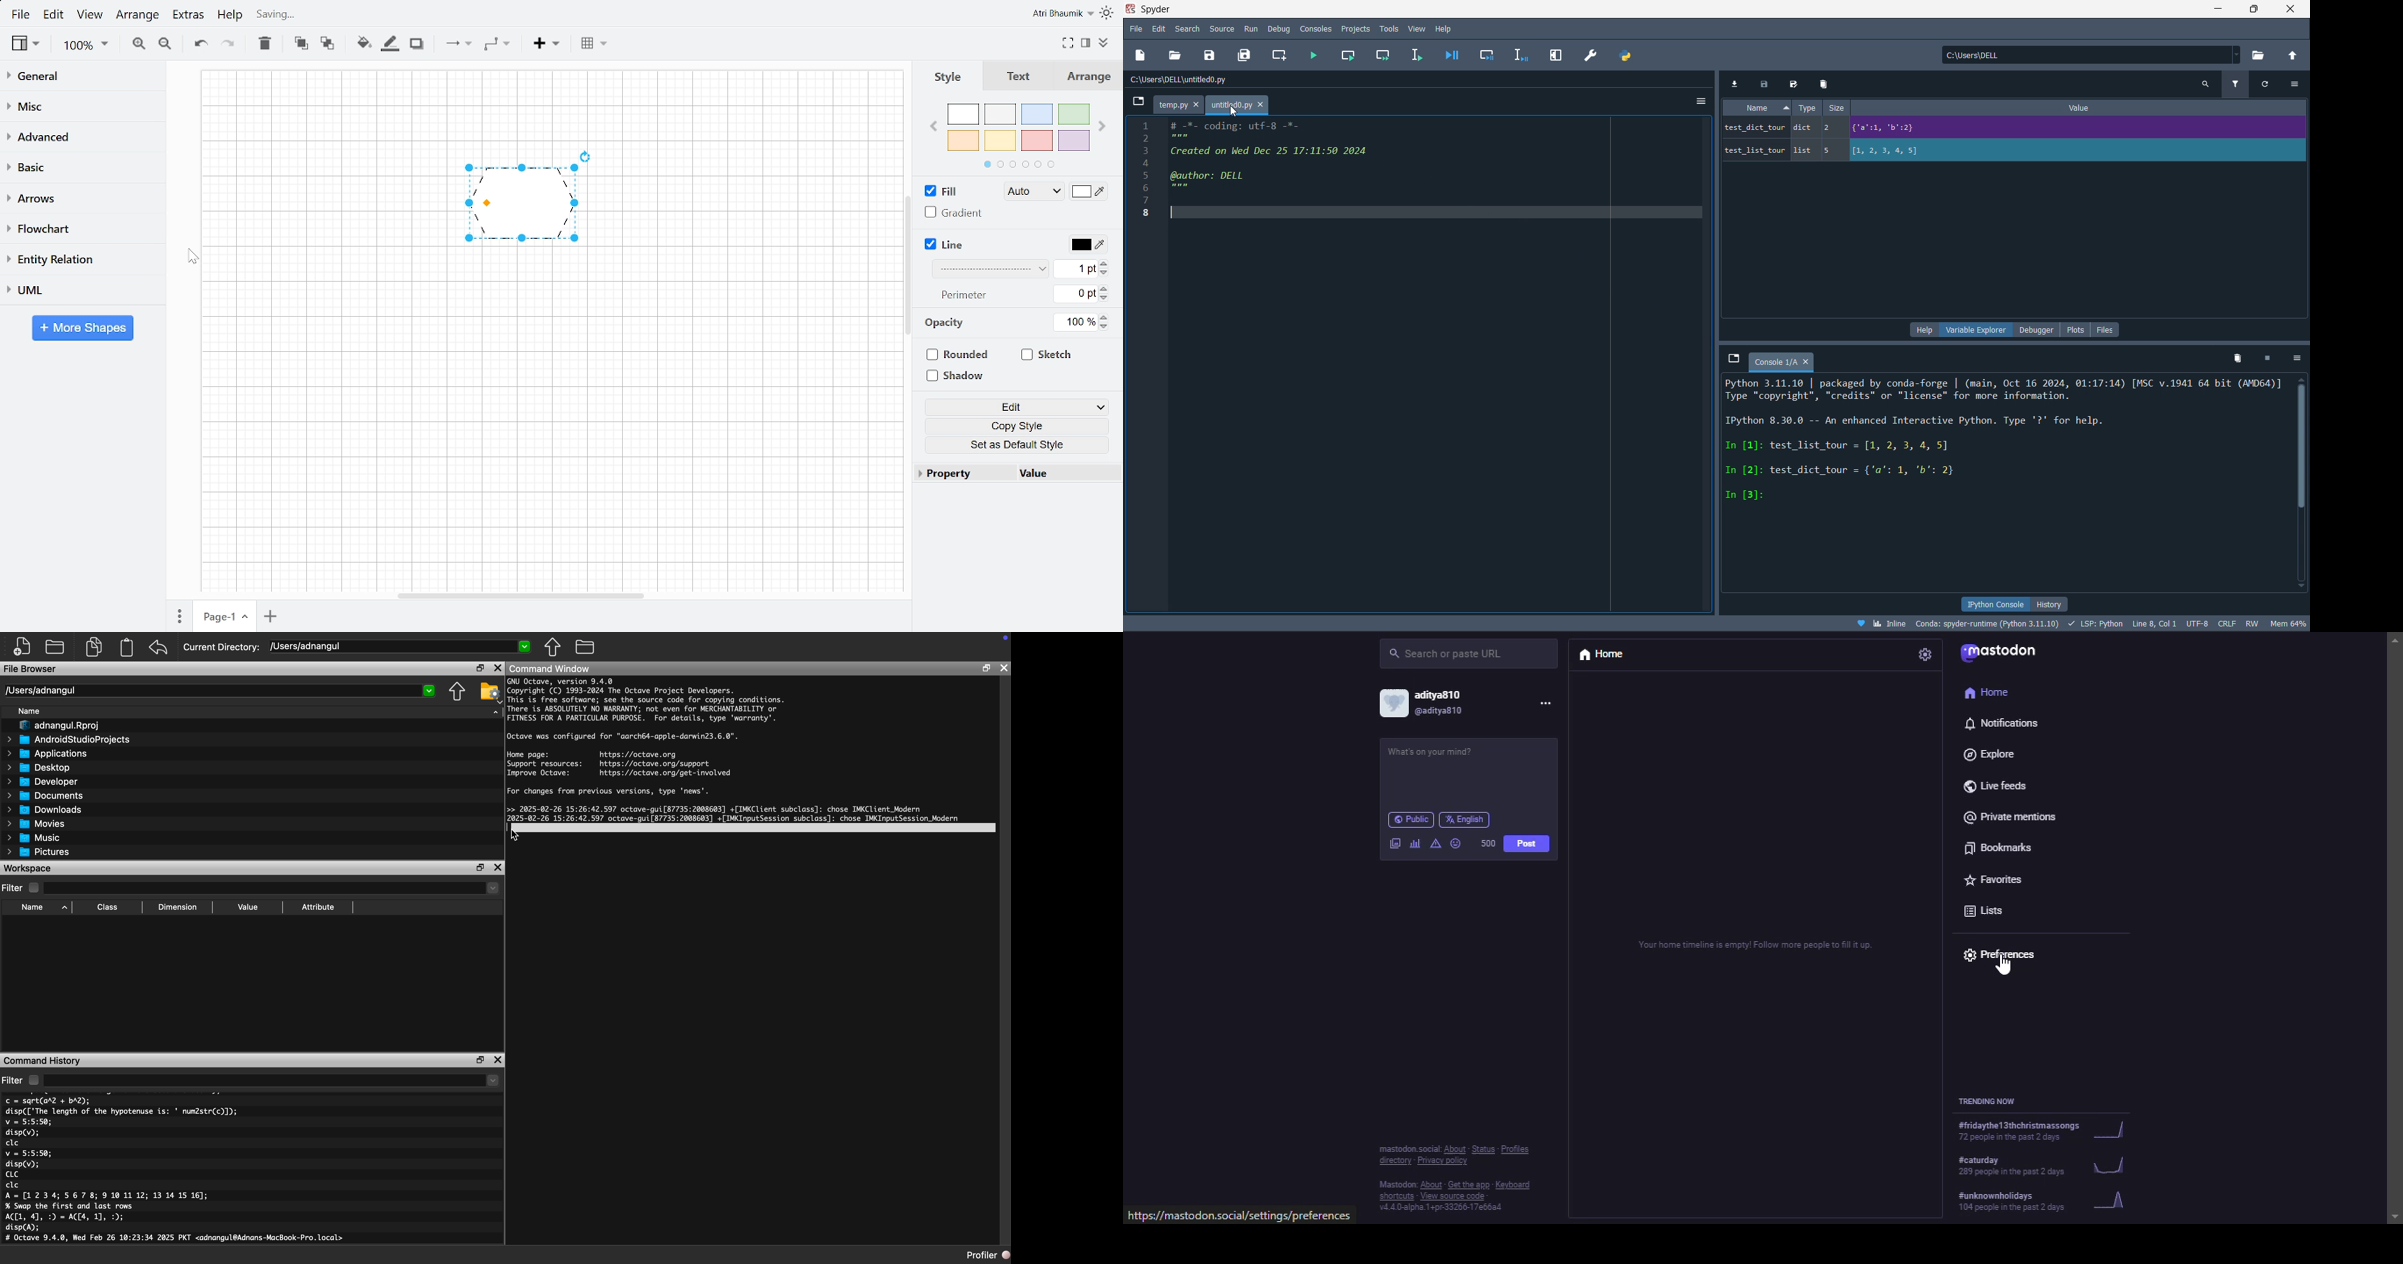  Describe the element at coordinates (11, 1174) in the screenshot. I see `CLC` at that location.